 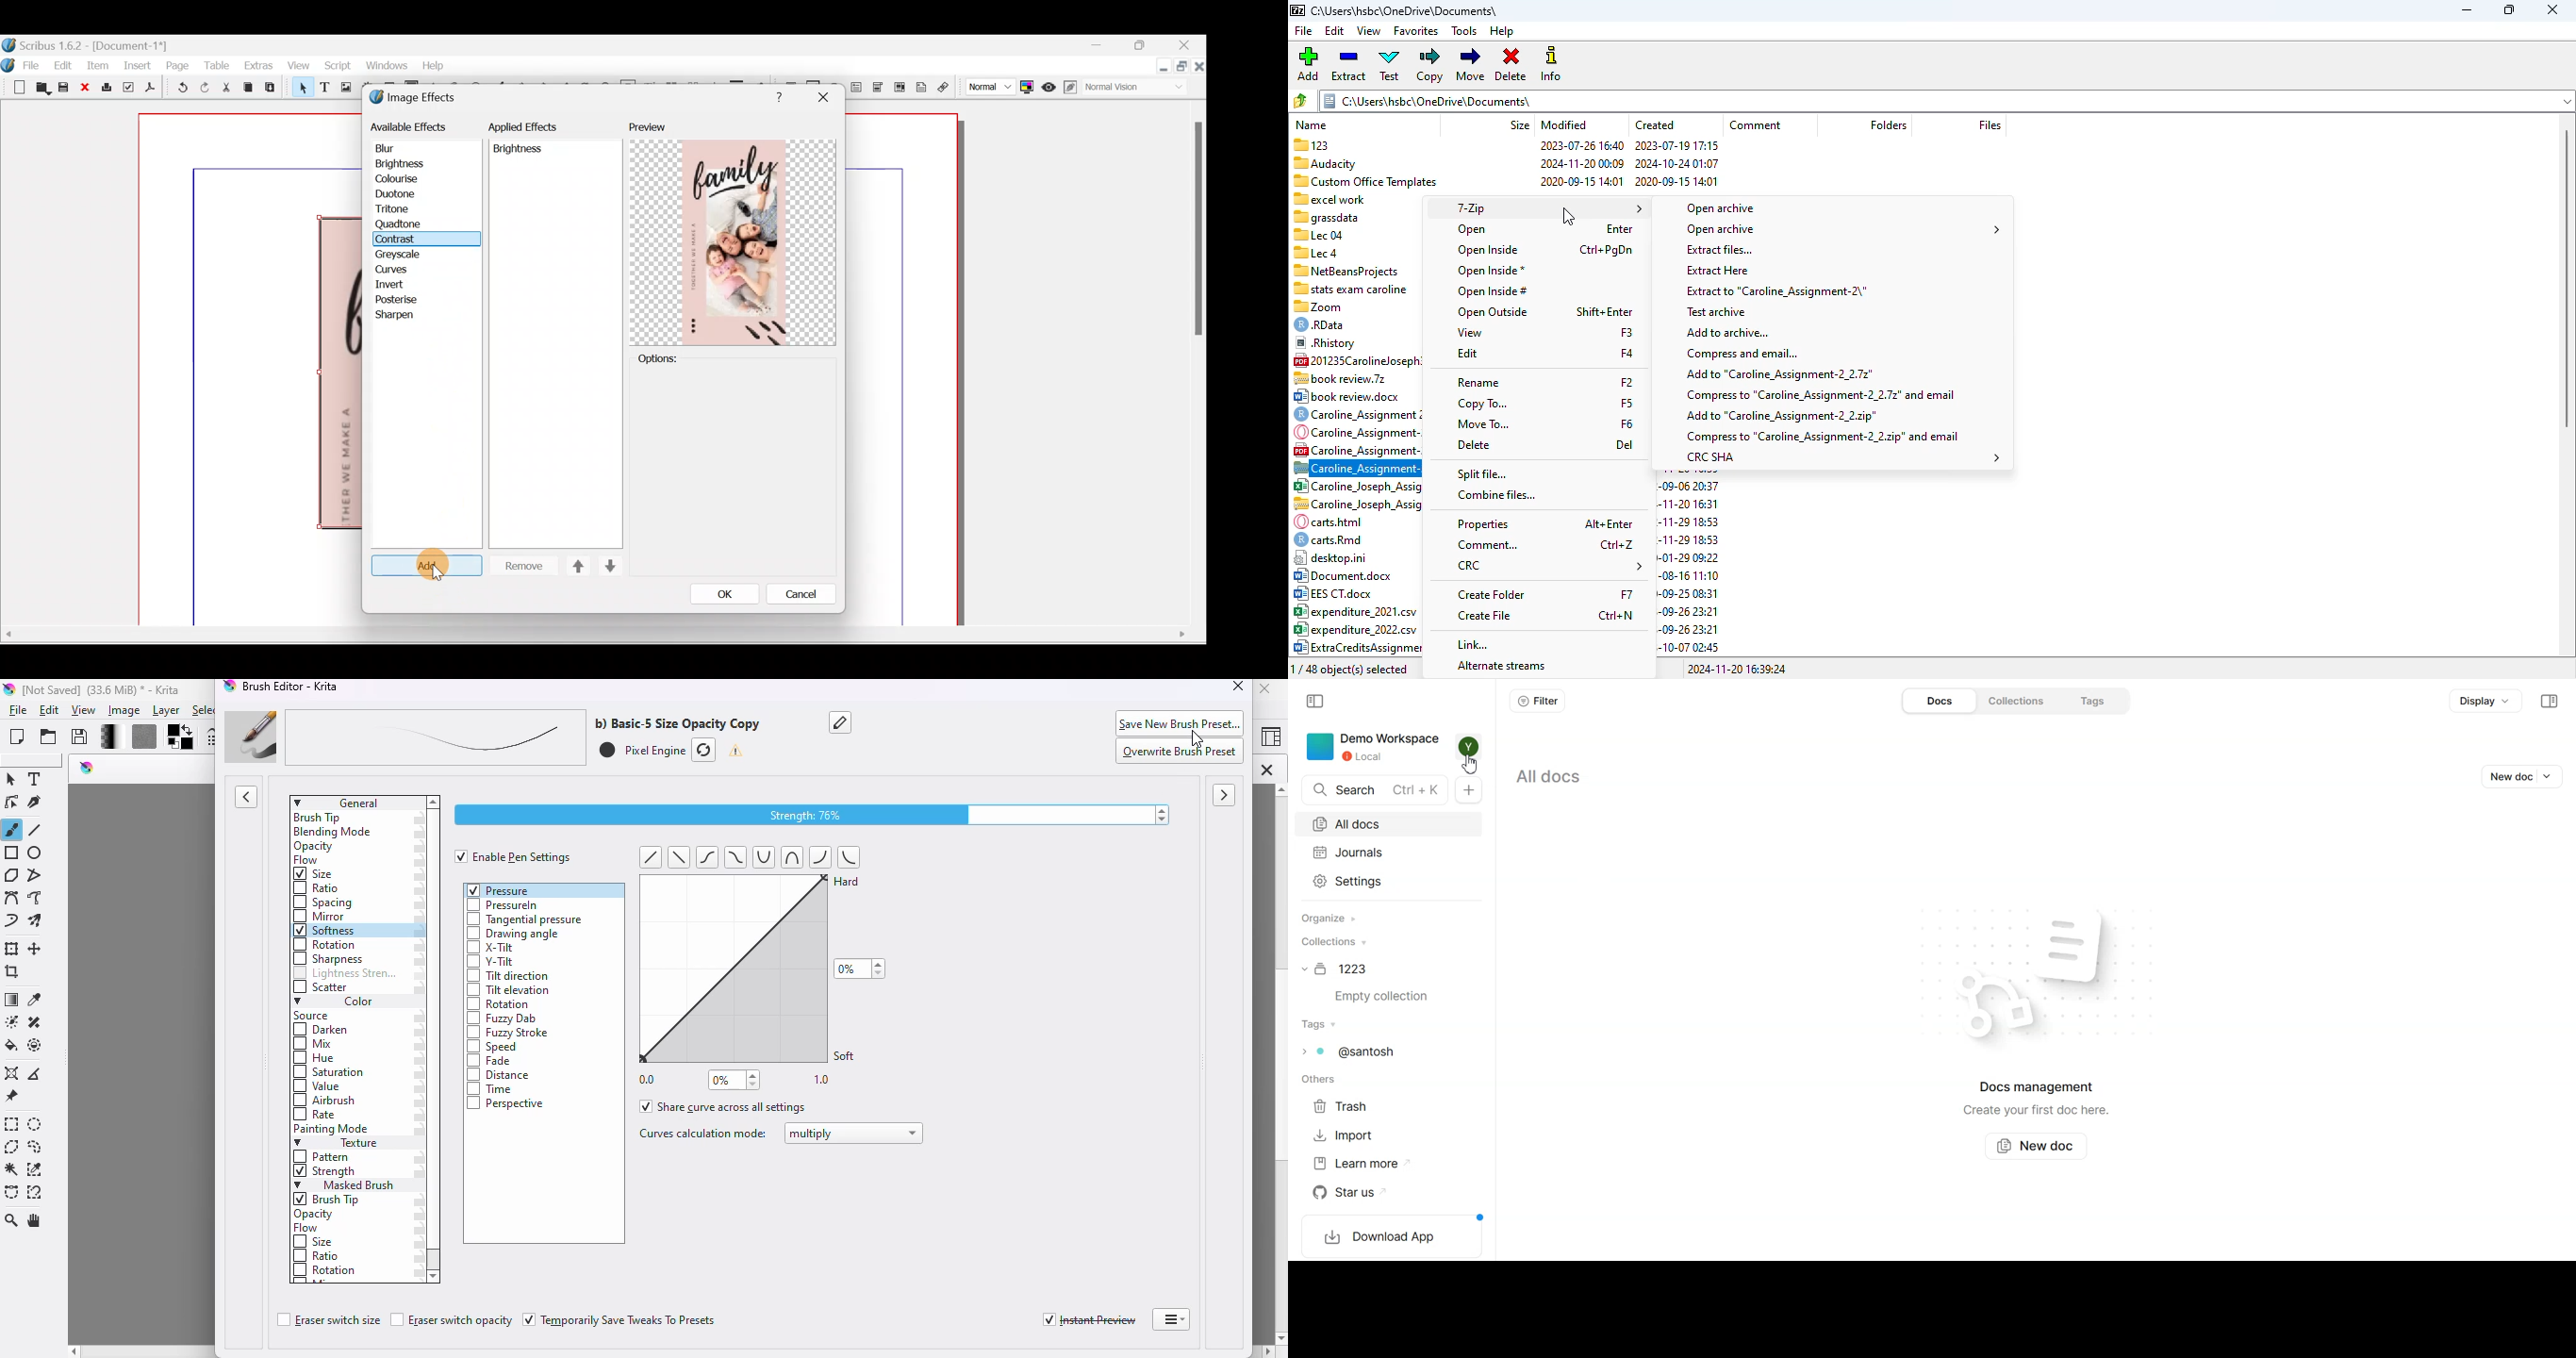 What do you see at coordinates (1239, 687) in the screenshot?
I see `close` at bounding box center [1239, 687].